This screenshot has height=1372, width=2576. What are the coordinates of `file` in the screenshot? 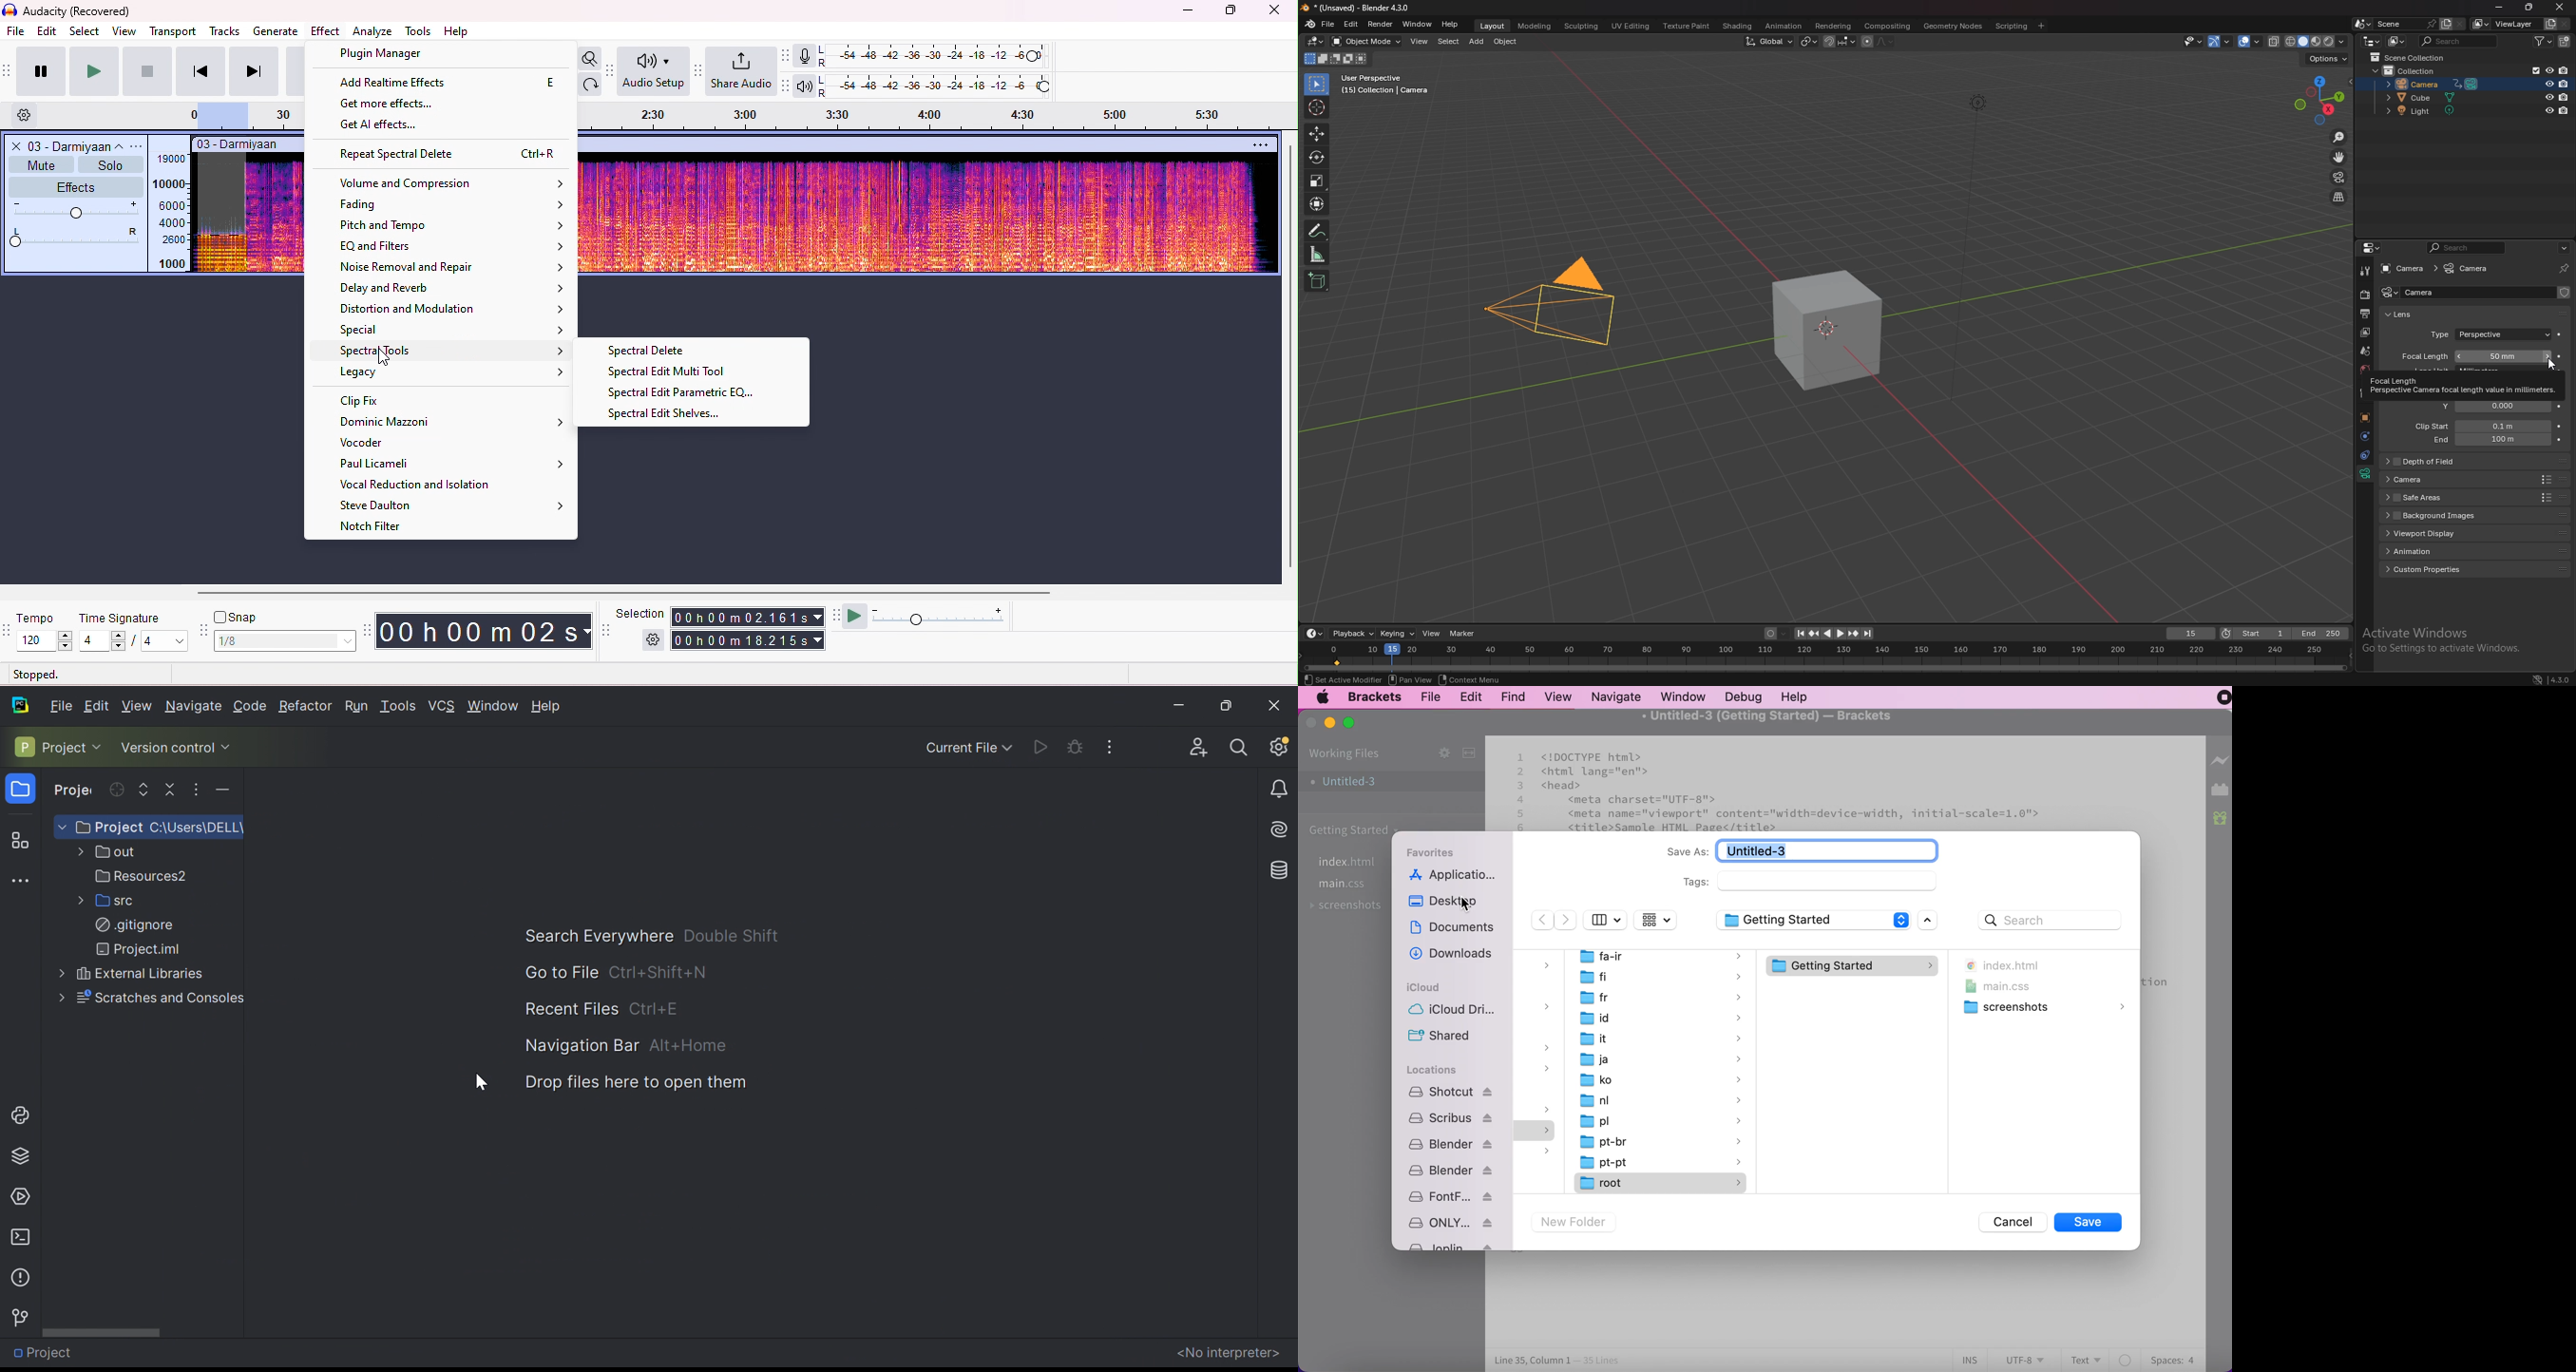 It's located at (1430, 697).